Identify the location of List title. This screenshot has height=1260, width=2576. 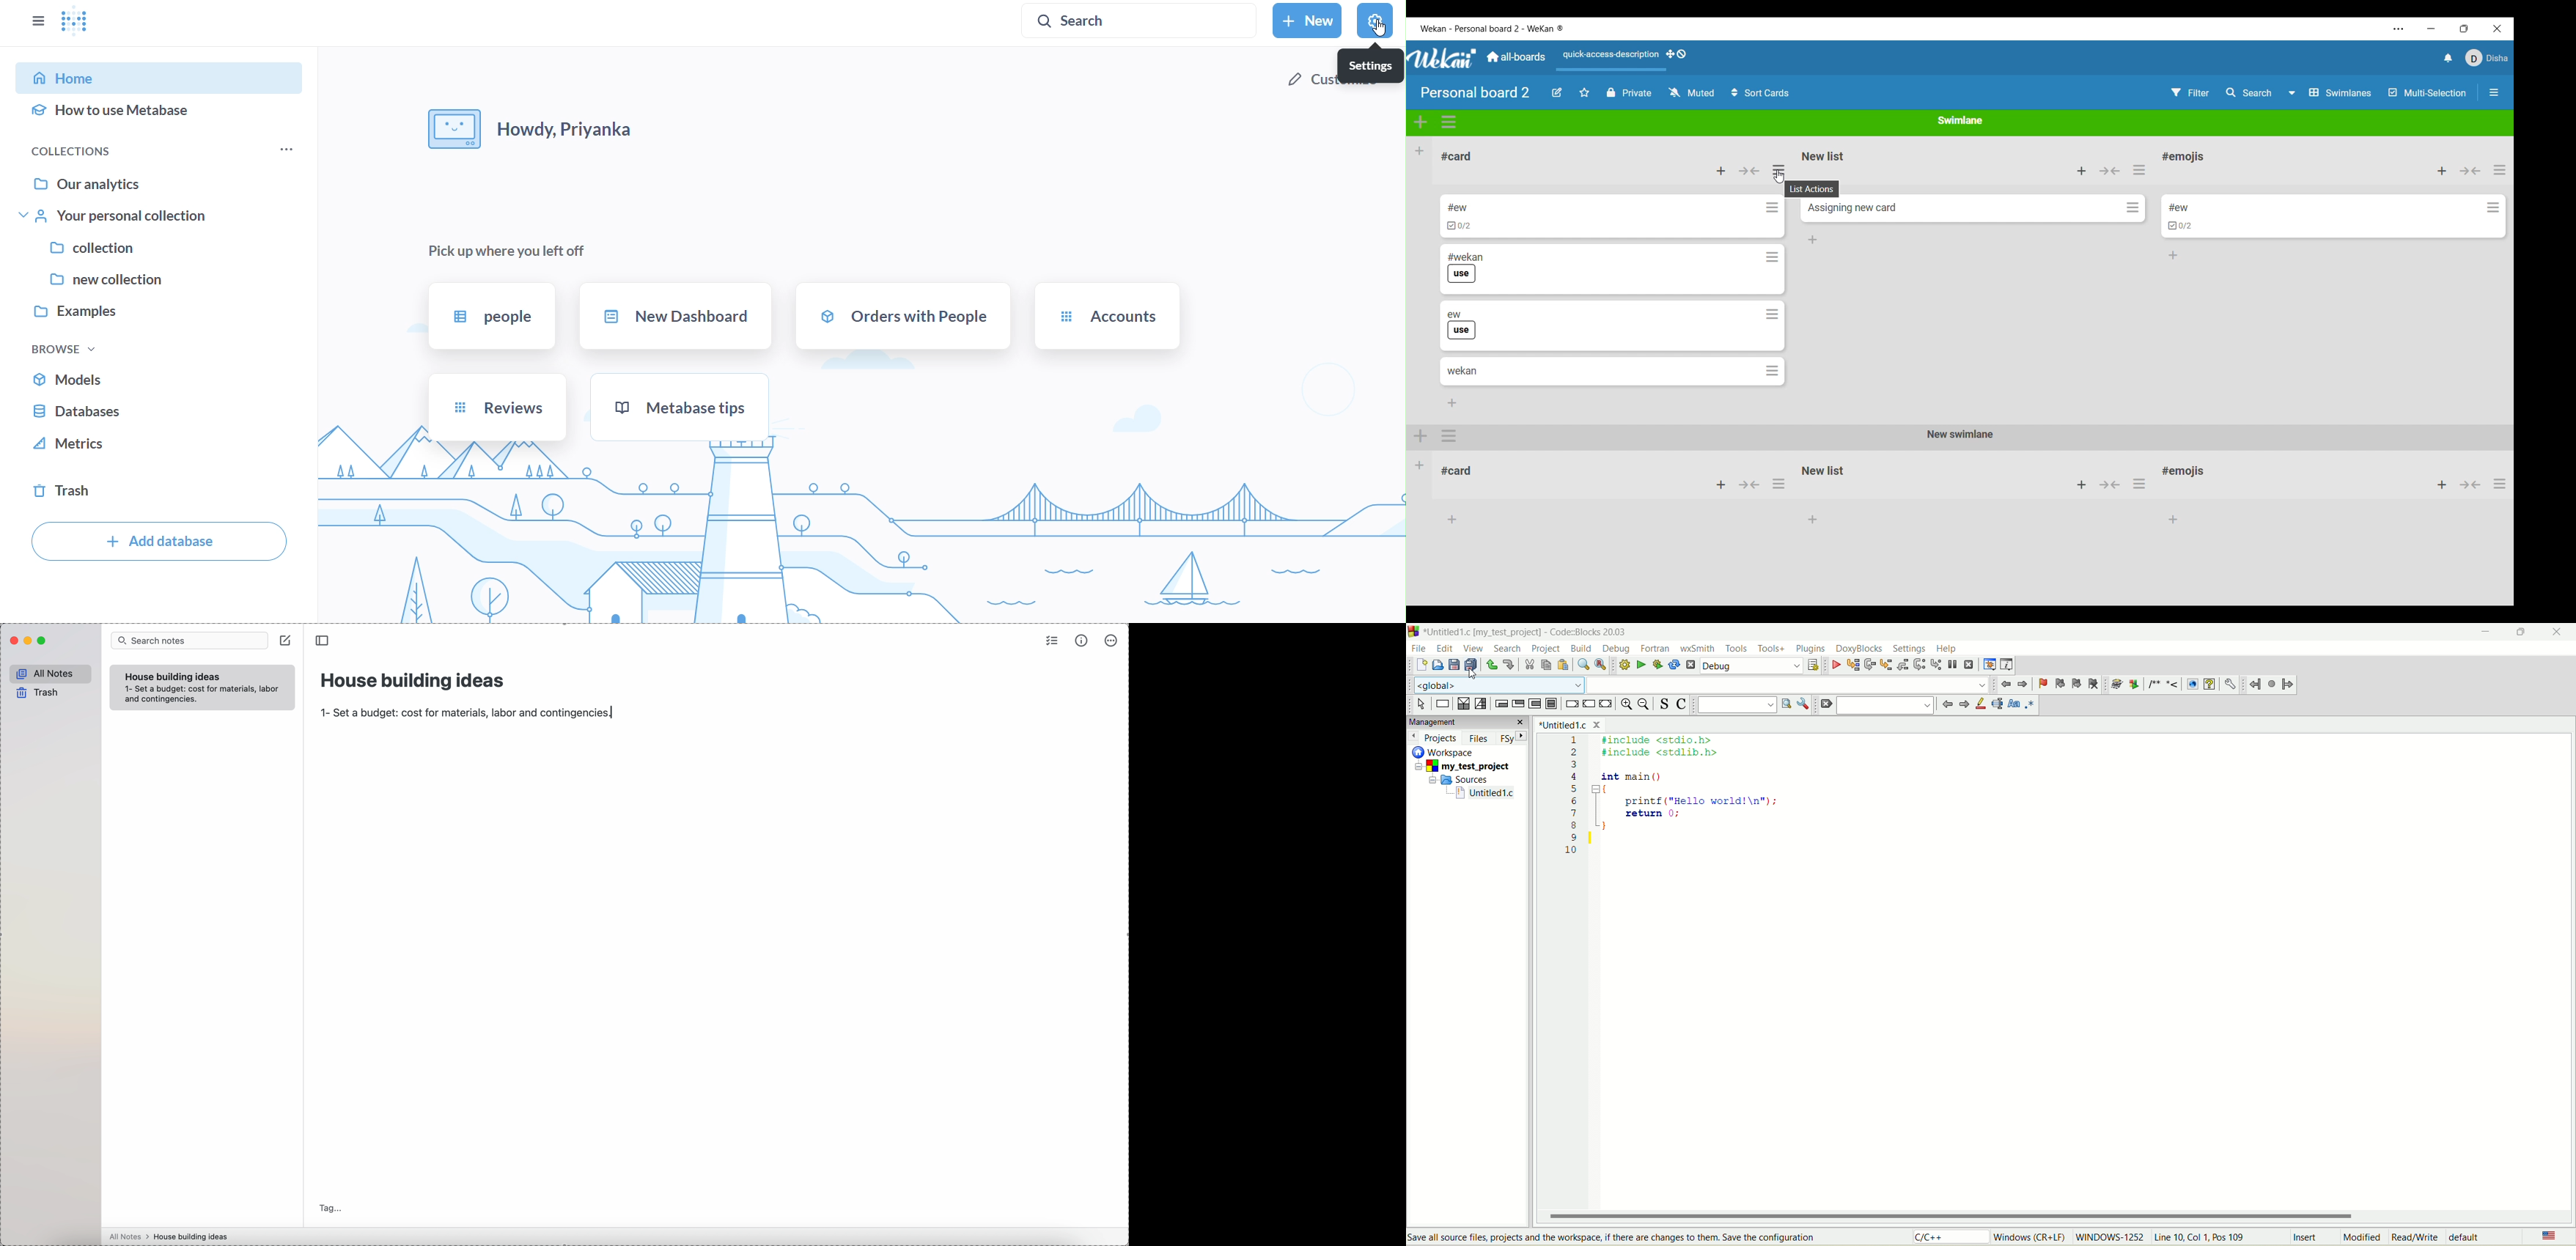
(2183, 157).